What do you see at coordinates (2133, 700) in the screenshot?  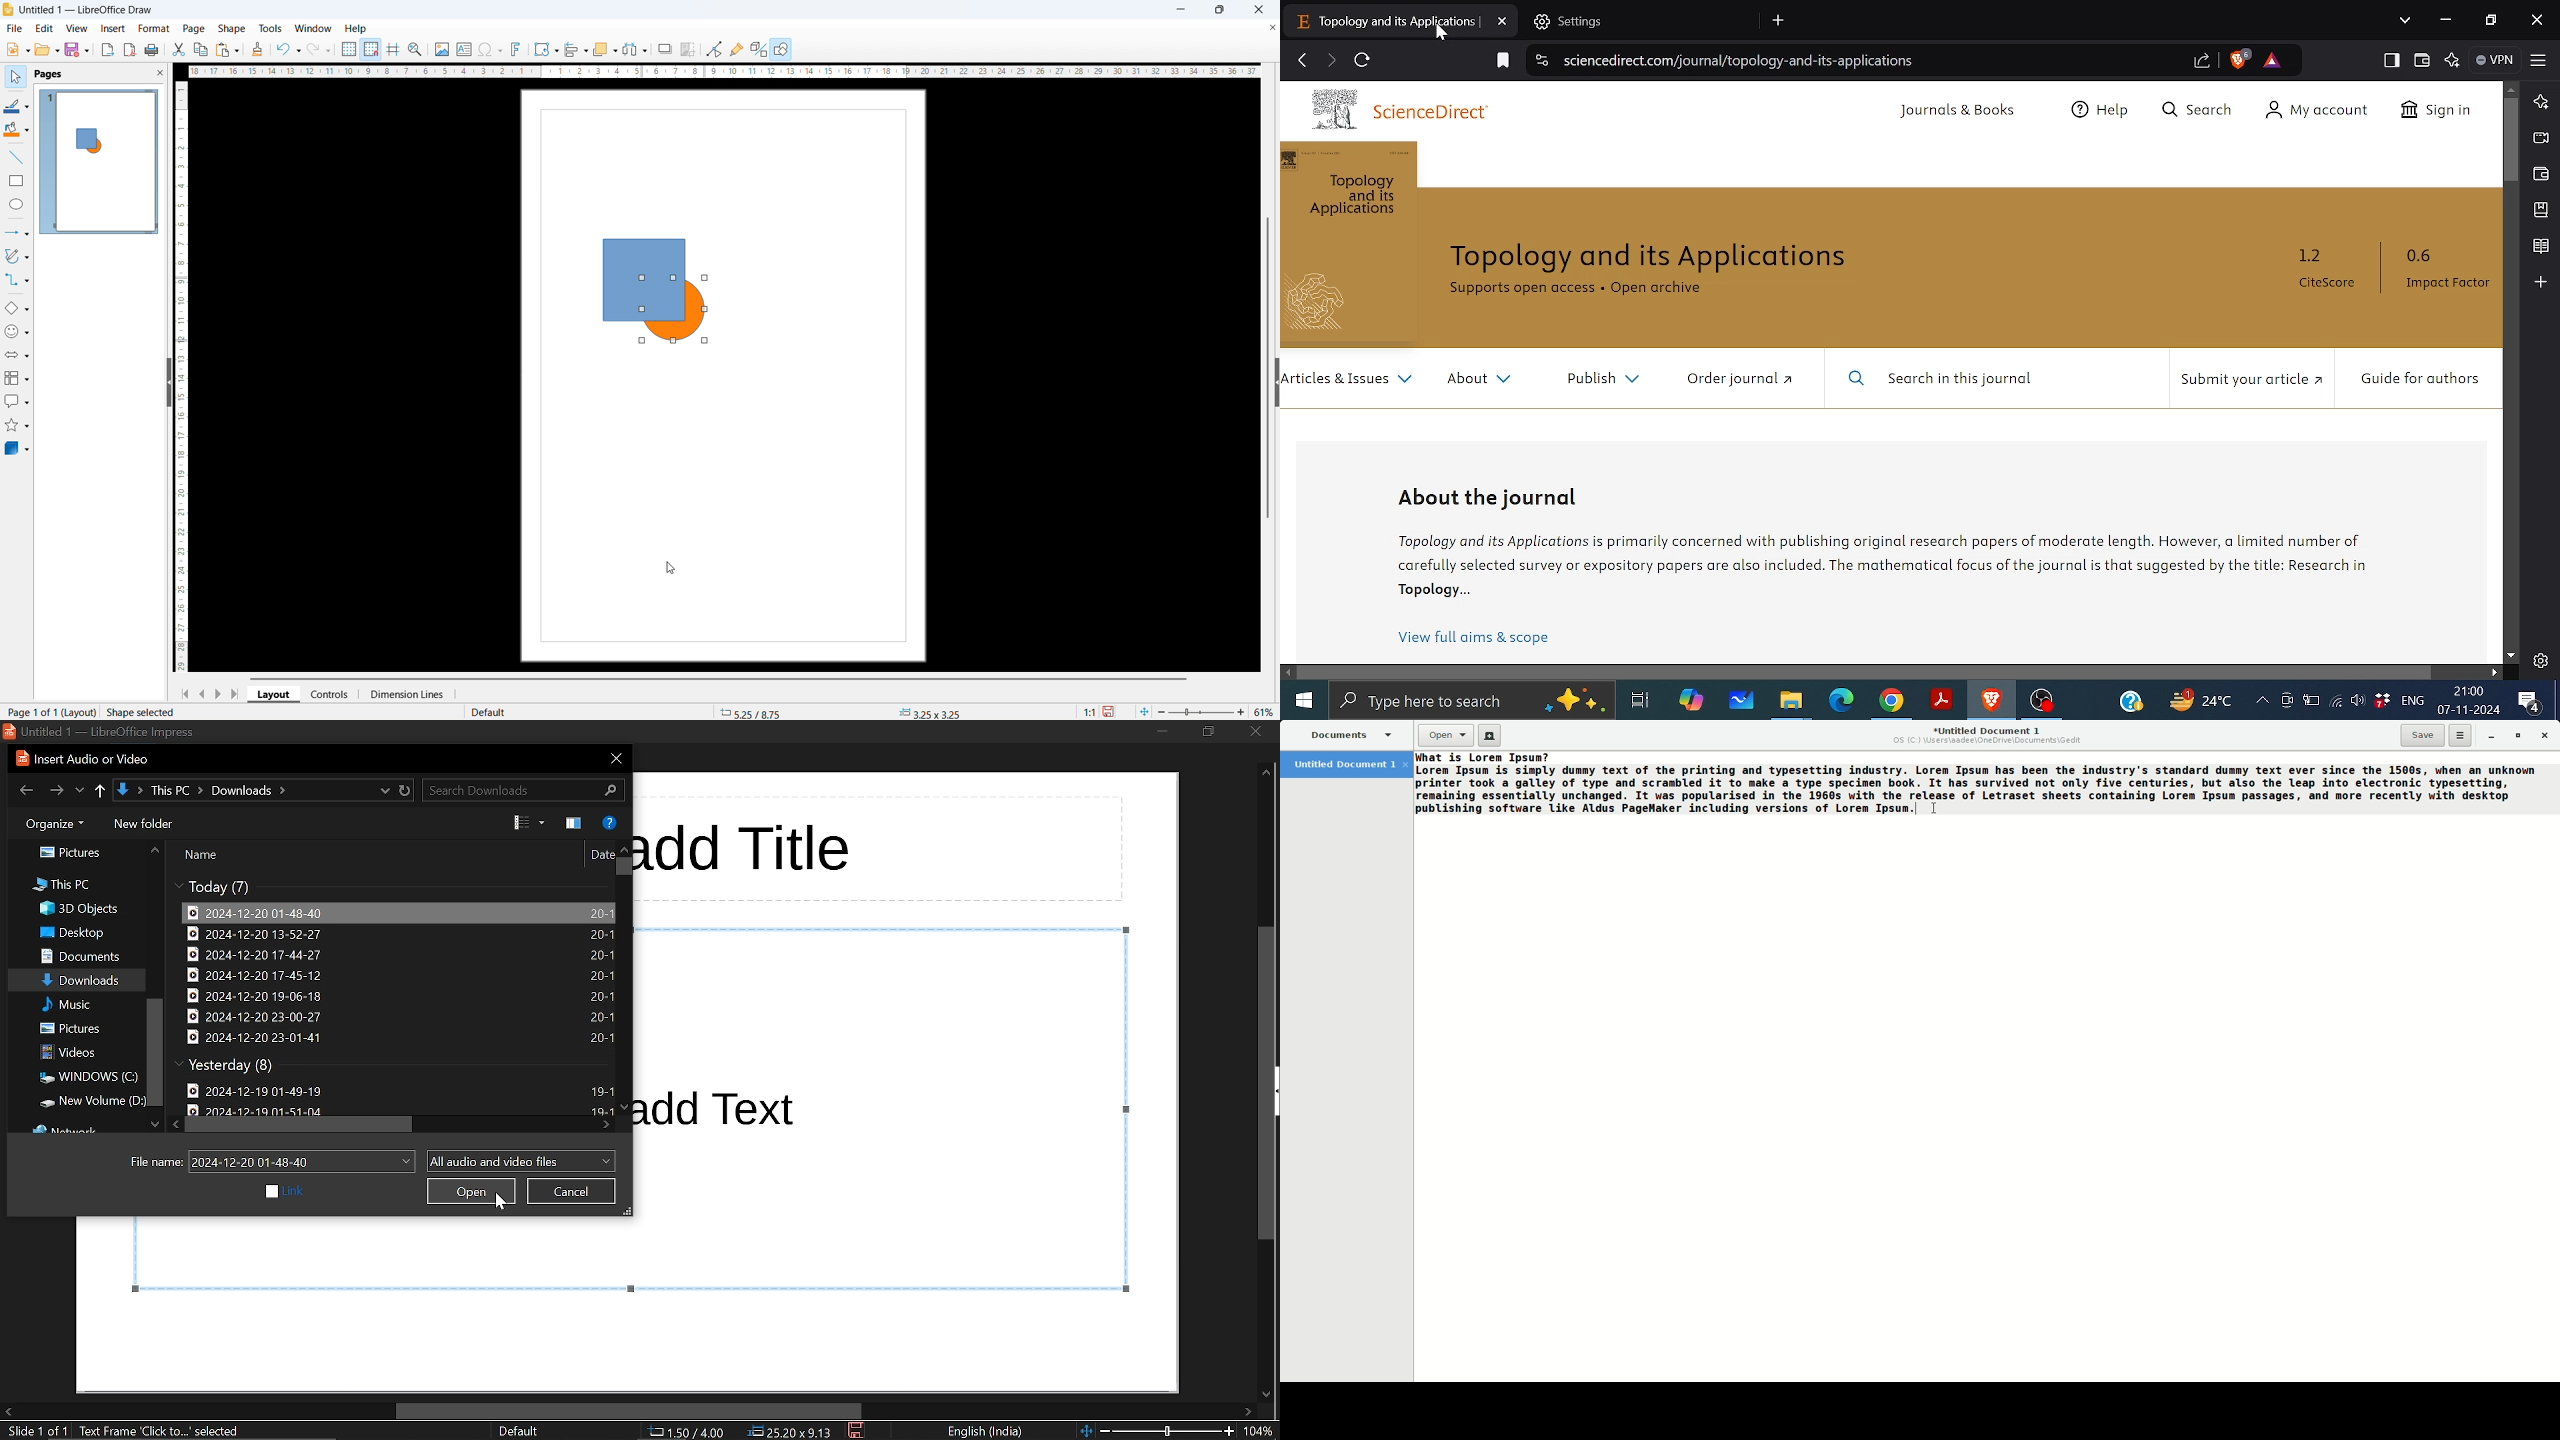 I see `Help` at bounding box center [2133, 700].